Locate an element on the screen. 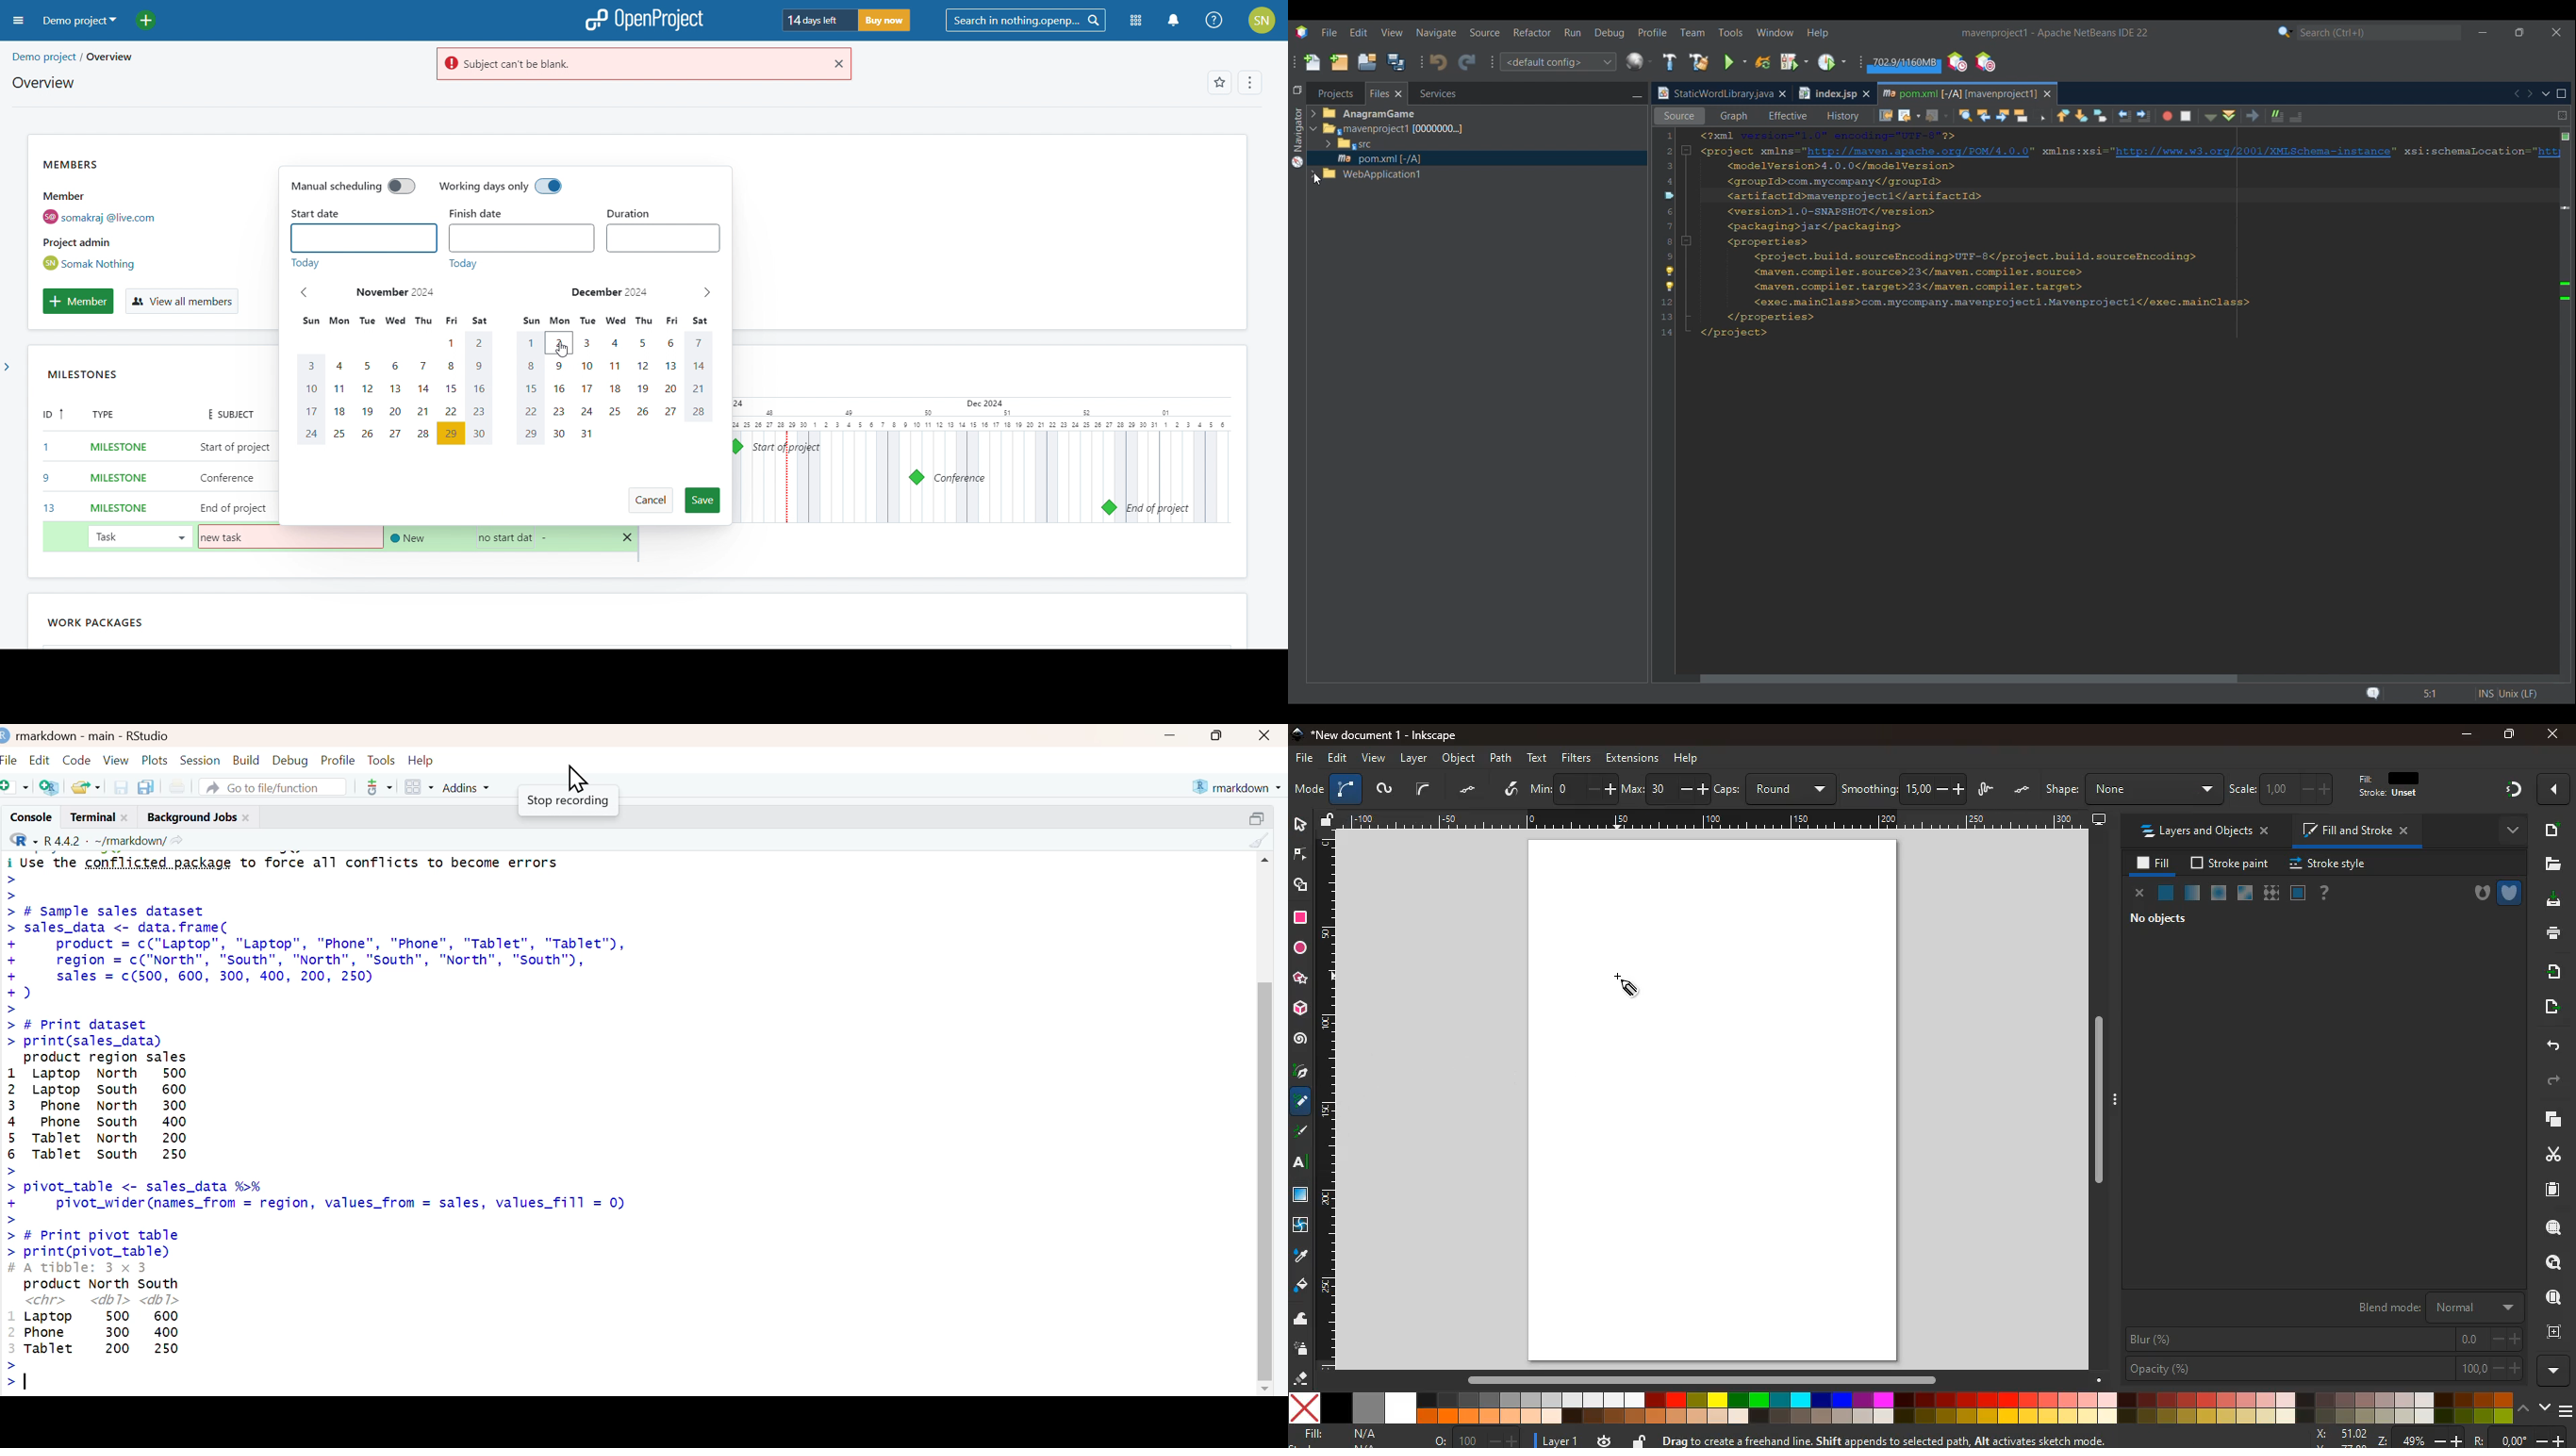  Terminal is located at coordinates (89, 816).